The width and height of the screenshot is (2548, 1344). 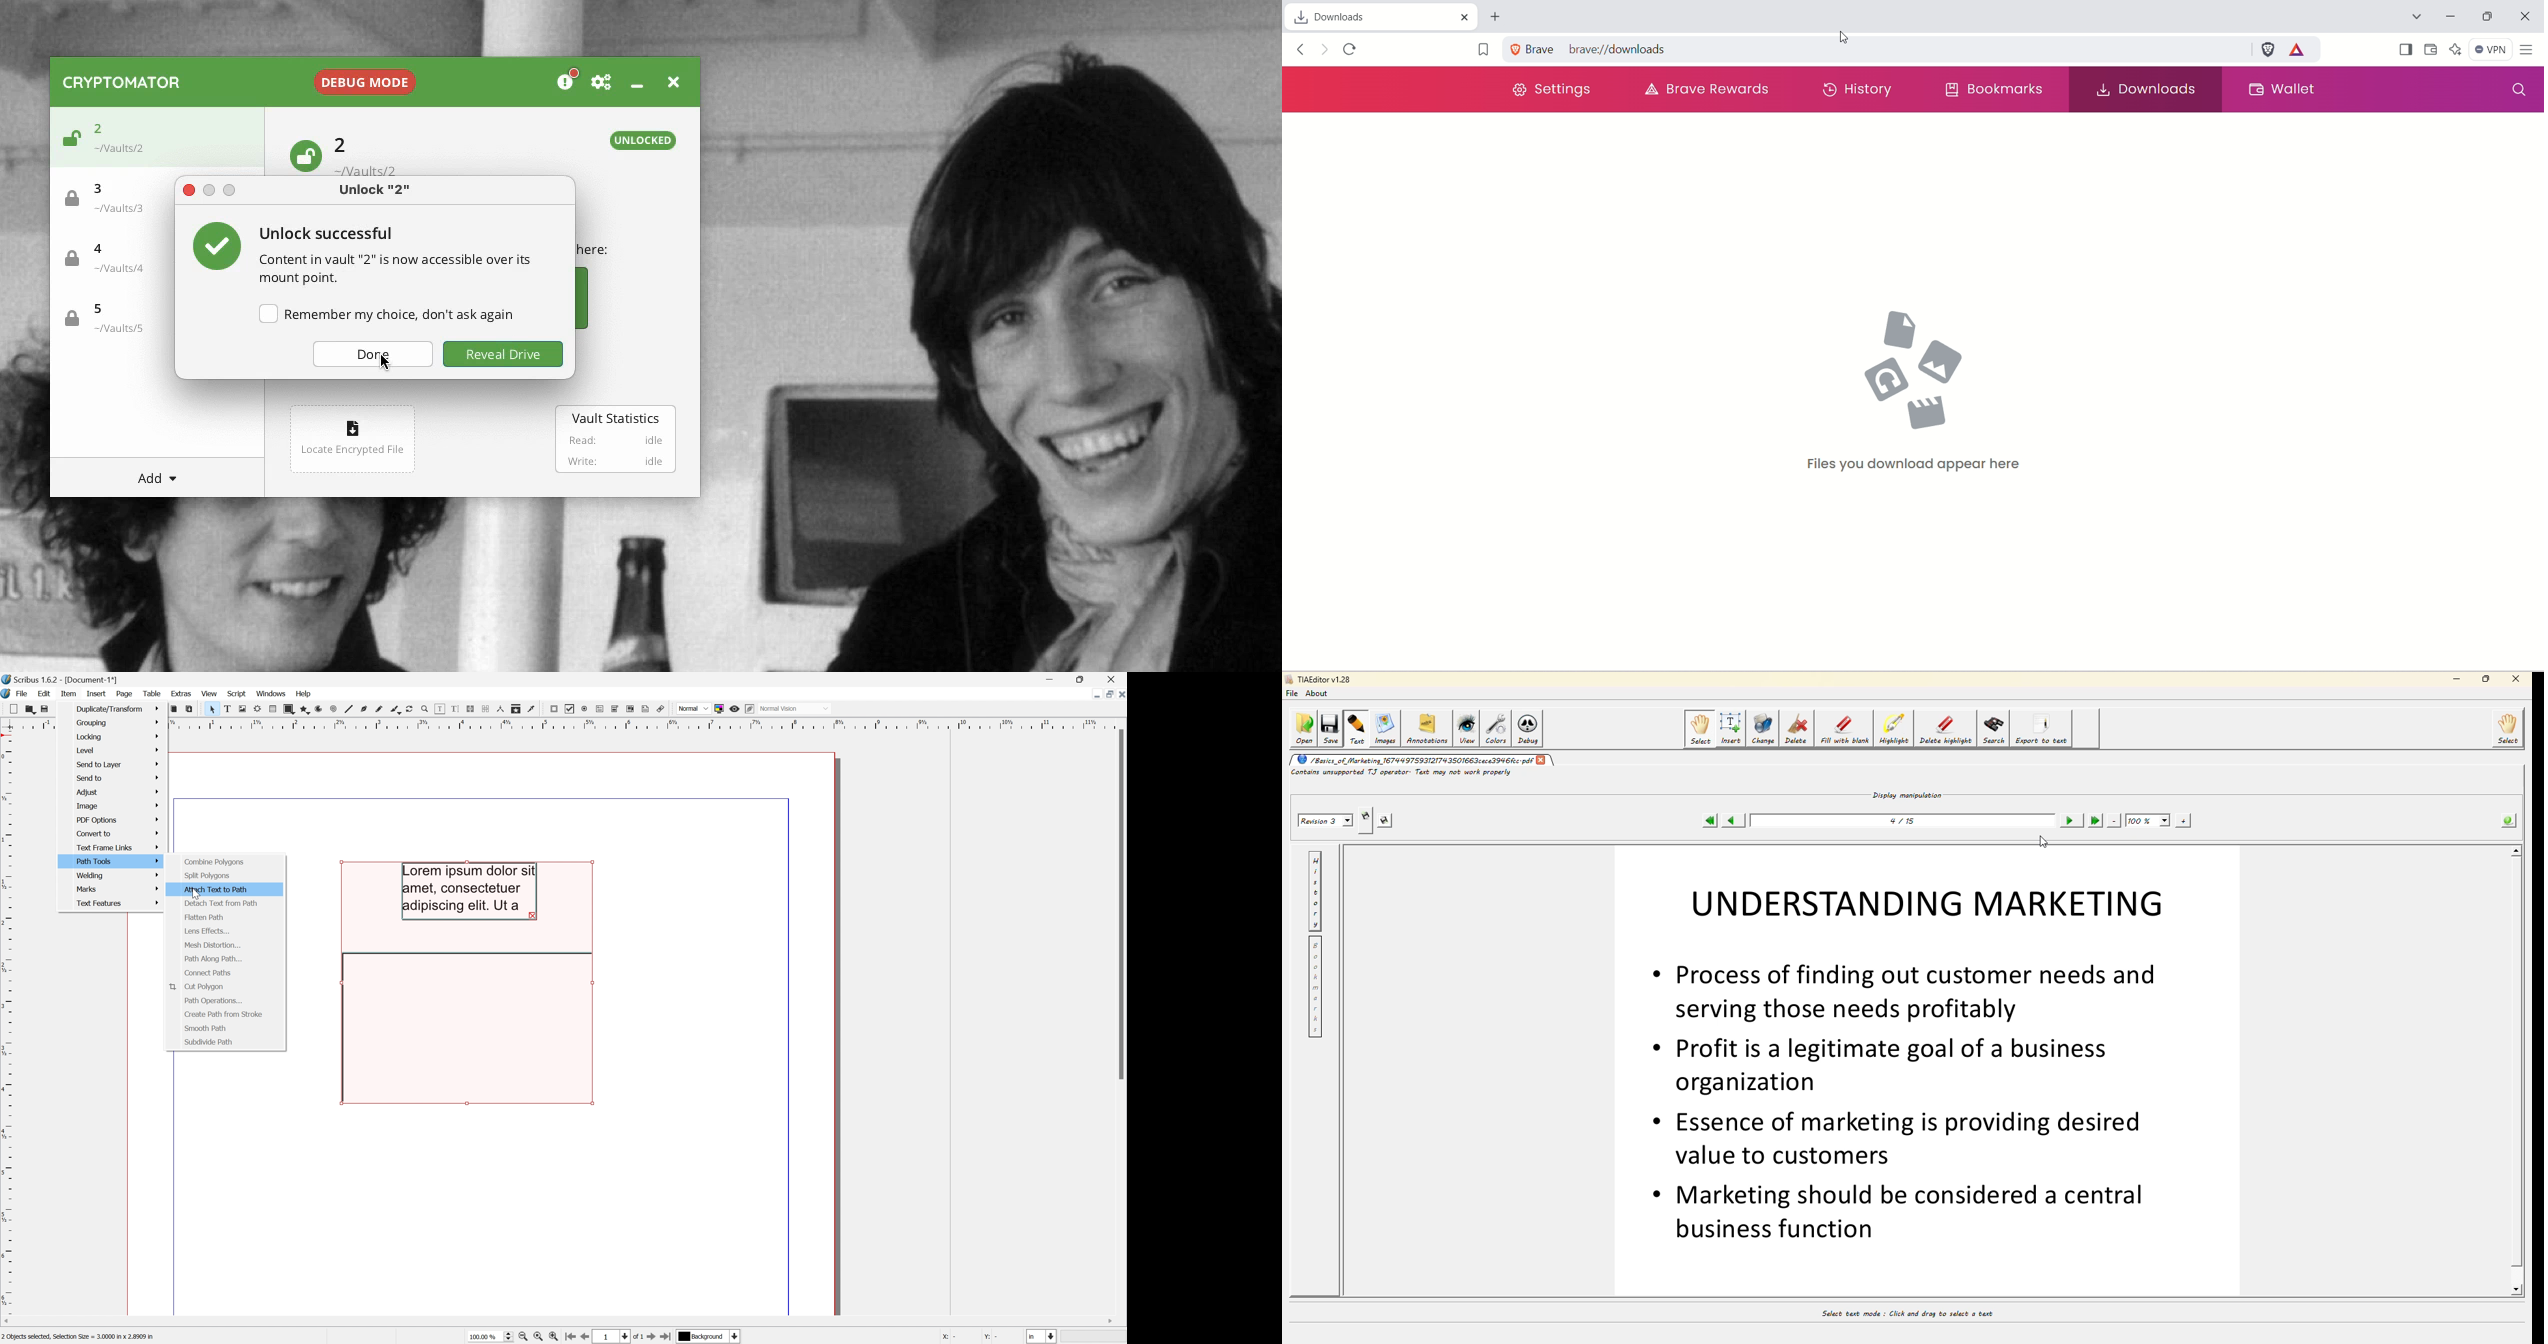 What do you see at coordinates (117, 792) in the screenshot?
I see `Adjust` at bounding box center [117, 792].